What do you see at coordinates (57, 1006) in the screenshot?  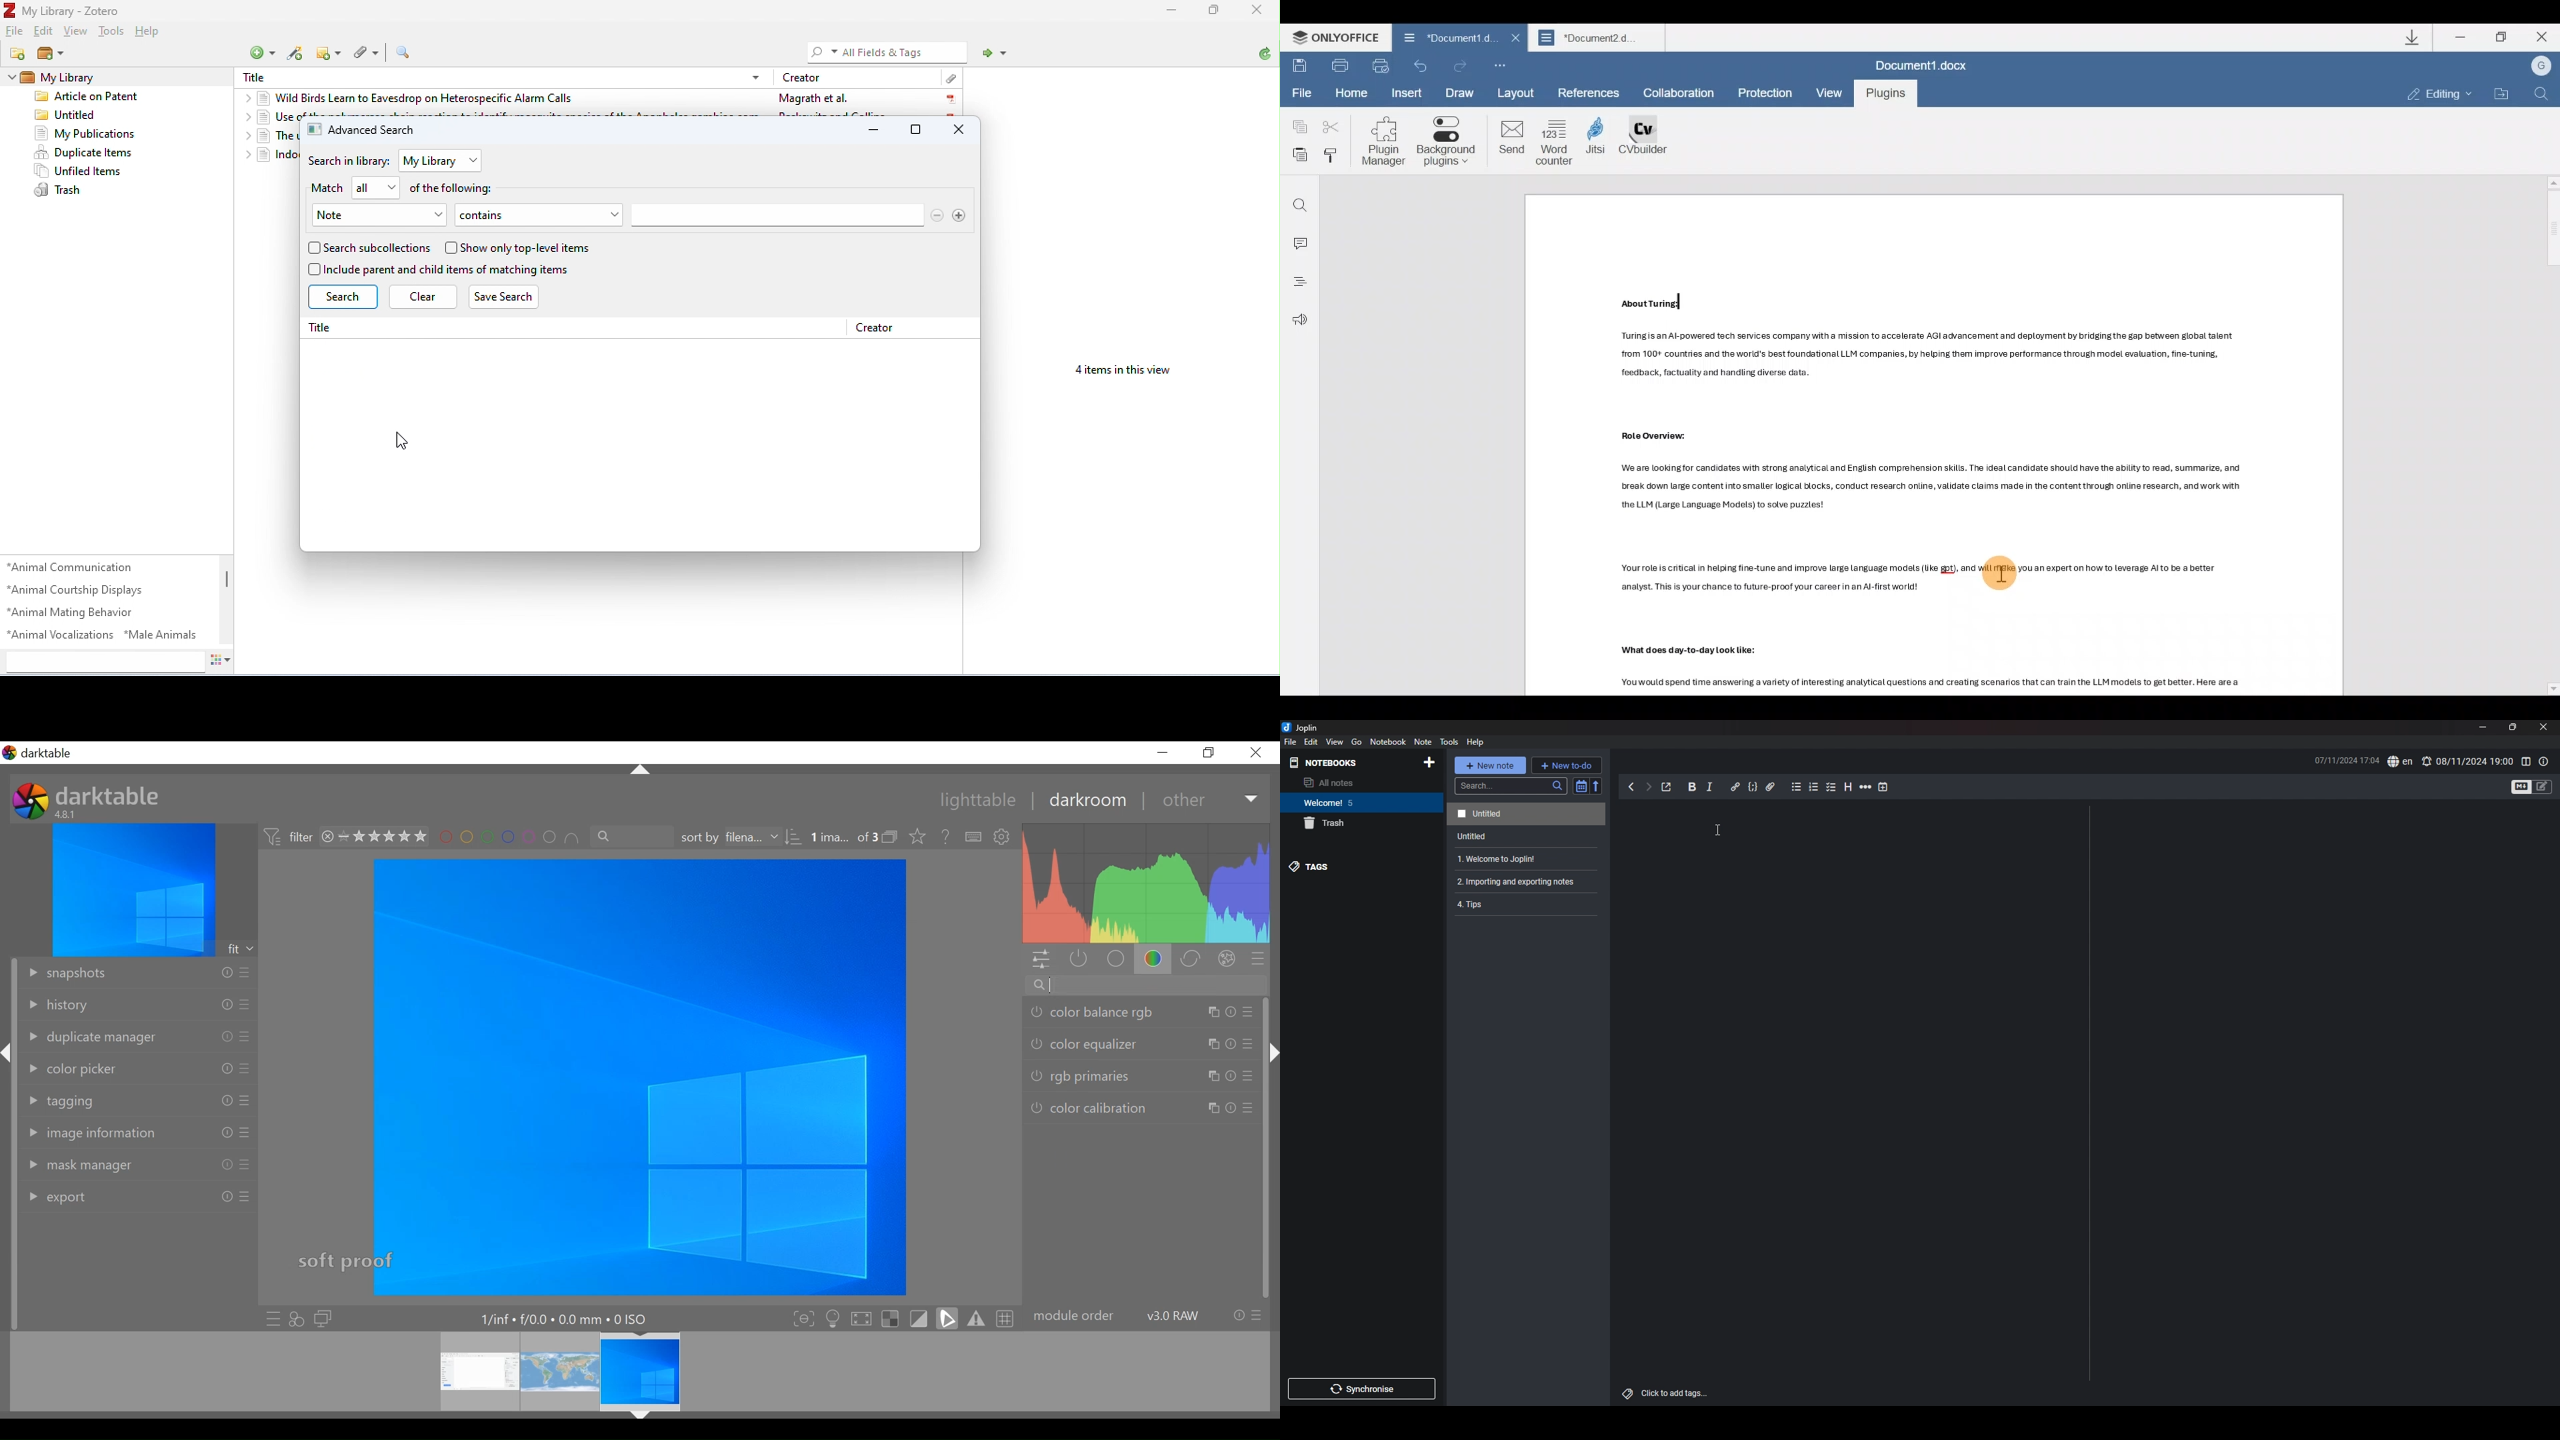 I see `history` at bounding box center [57, 1006].